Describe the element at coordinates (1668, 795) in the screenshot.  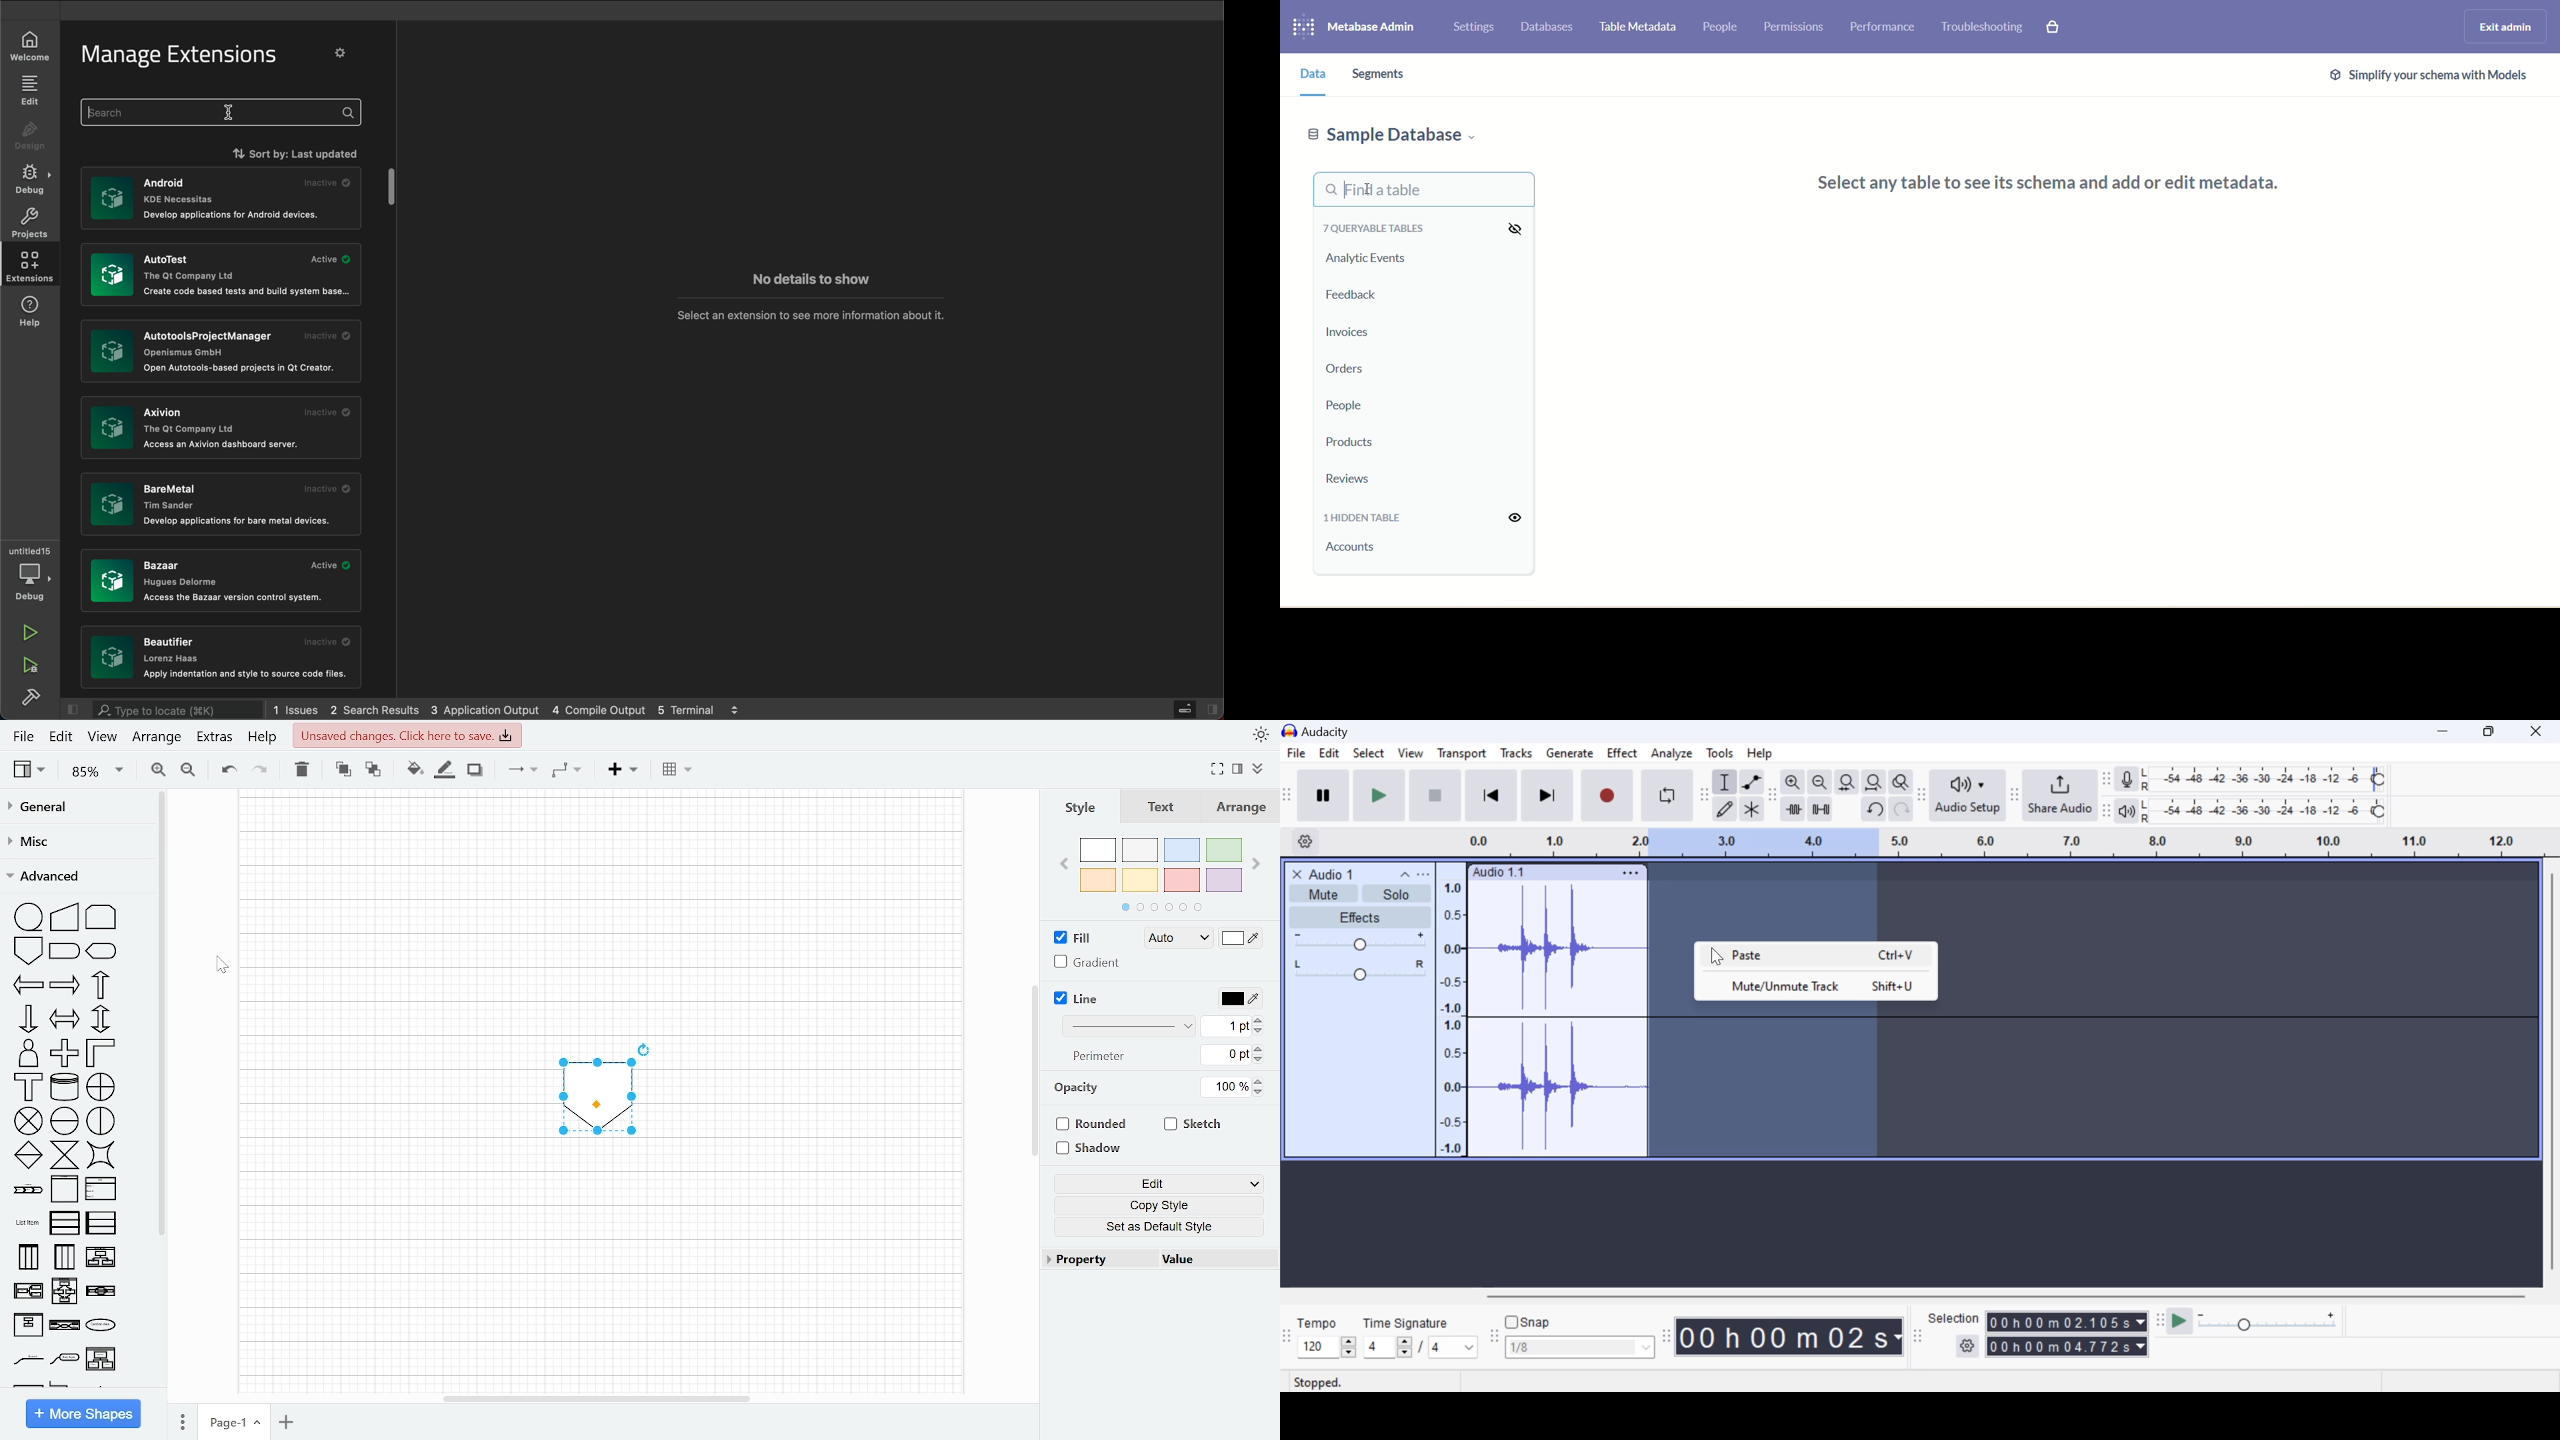
I see `Enable Looping` at that location.